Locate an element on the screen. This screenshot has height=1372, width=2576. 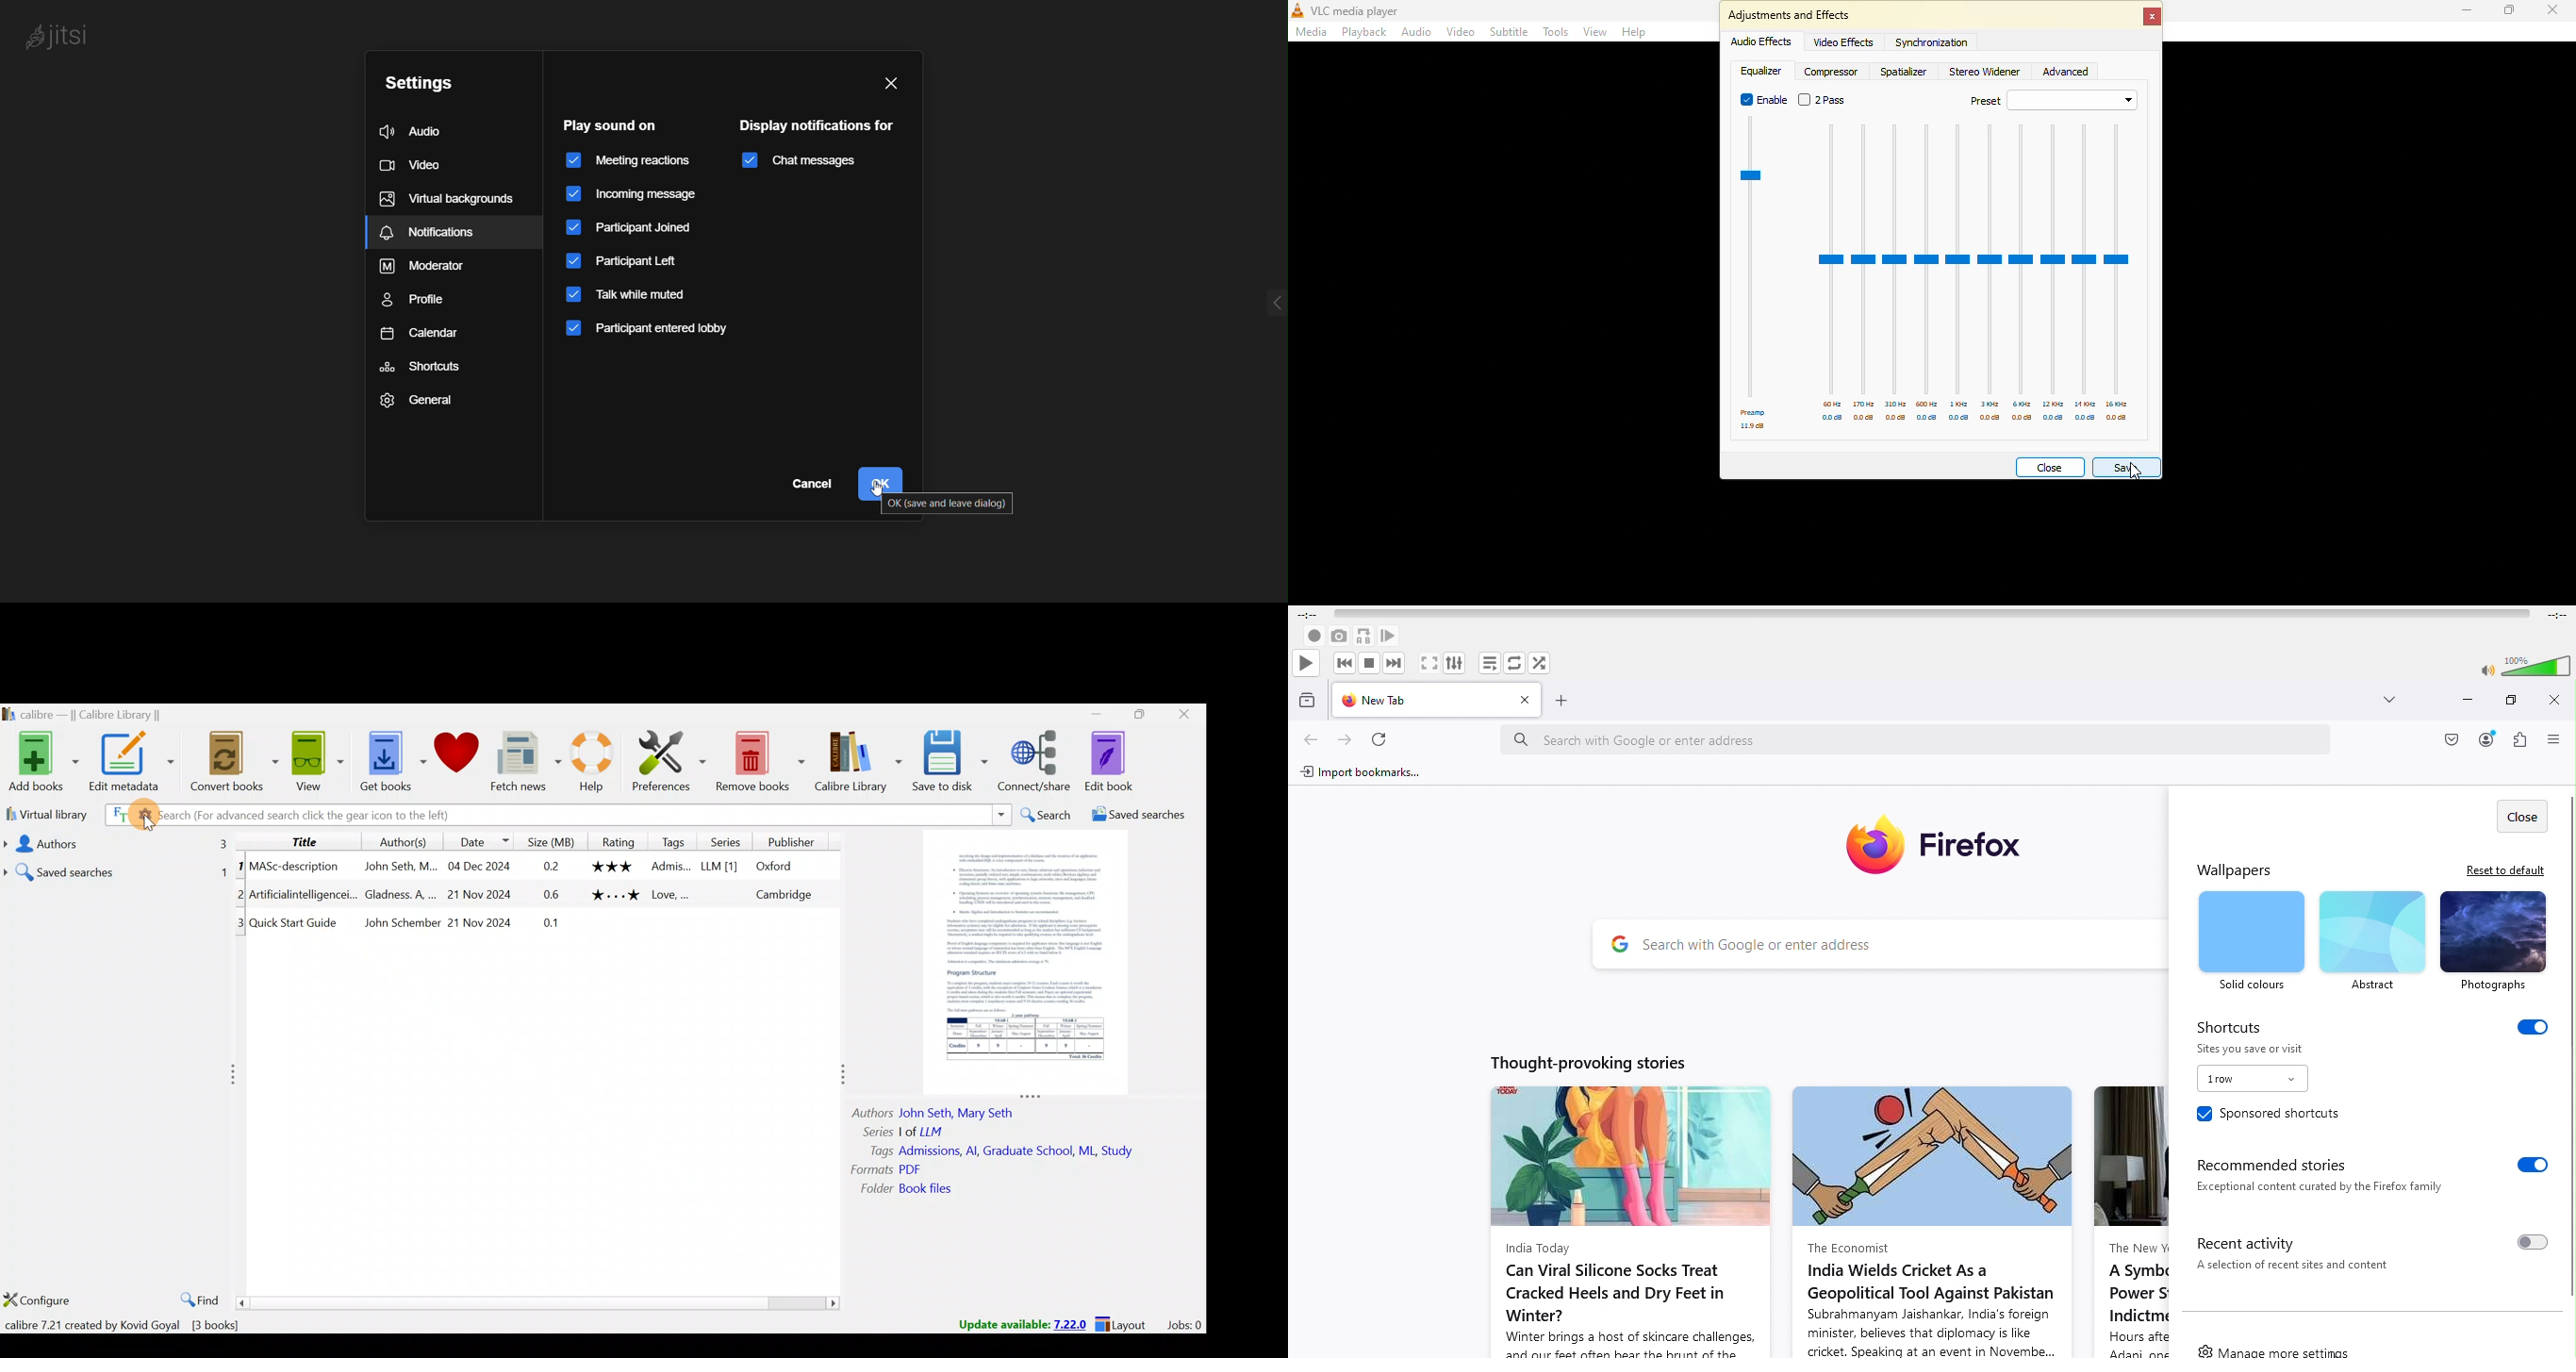
toggle the video in fullscreen is located at coordinates (1428, 664).